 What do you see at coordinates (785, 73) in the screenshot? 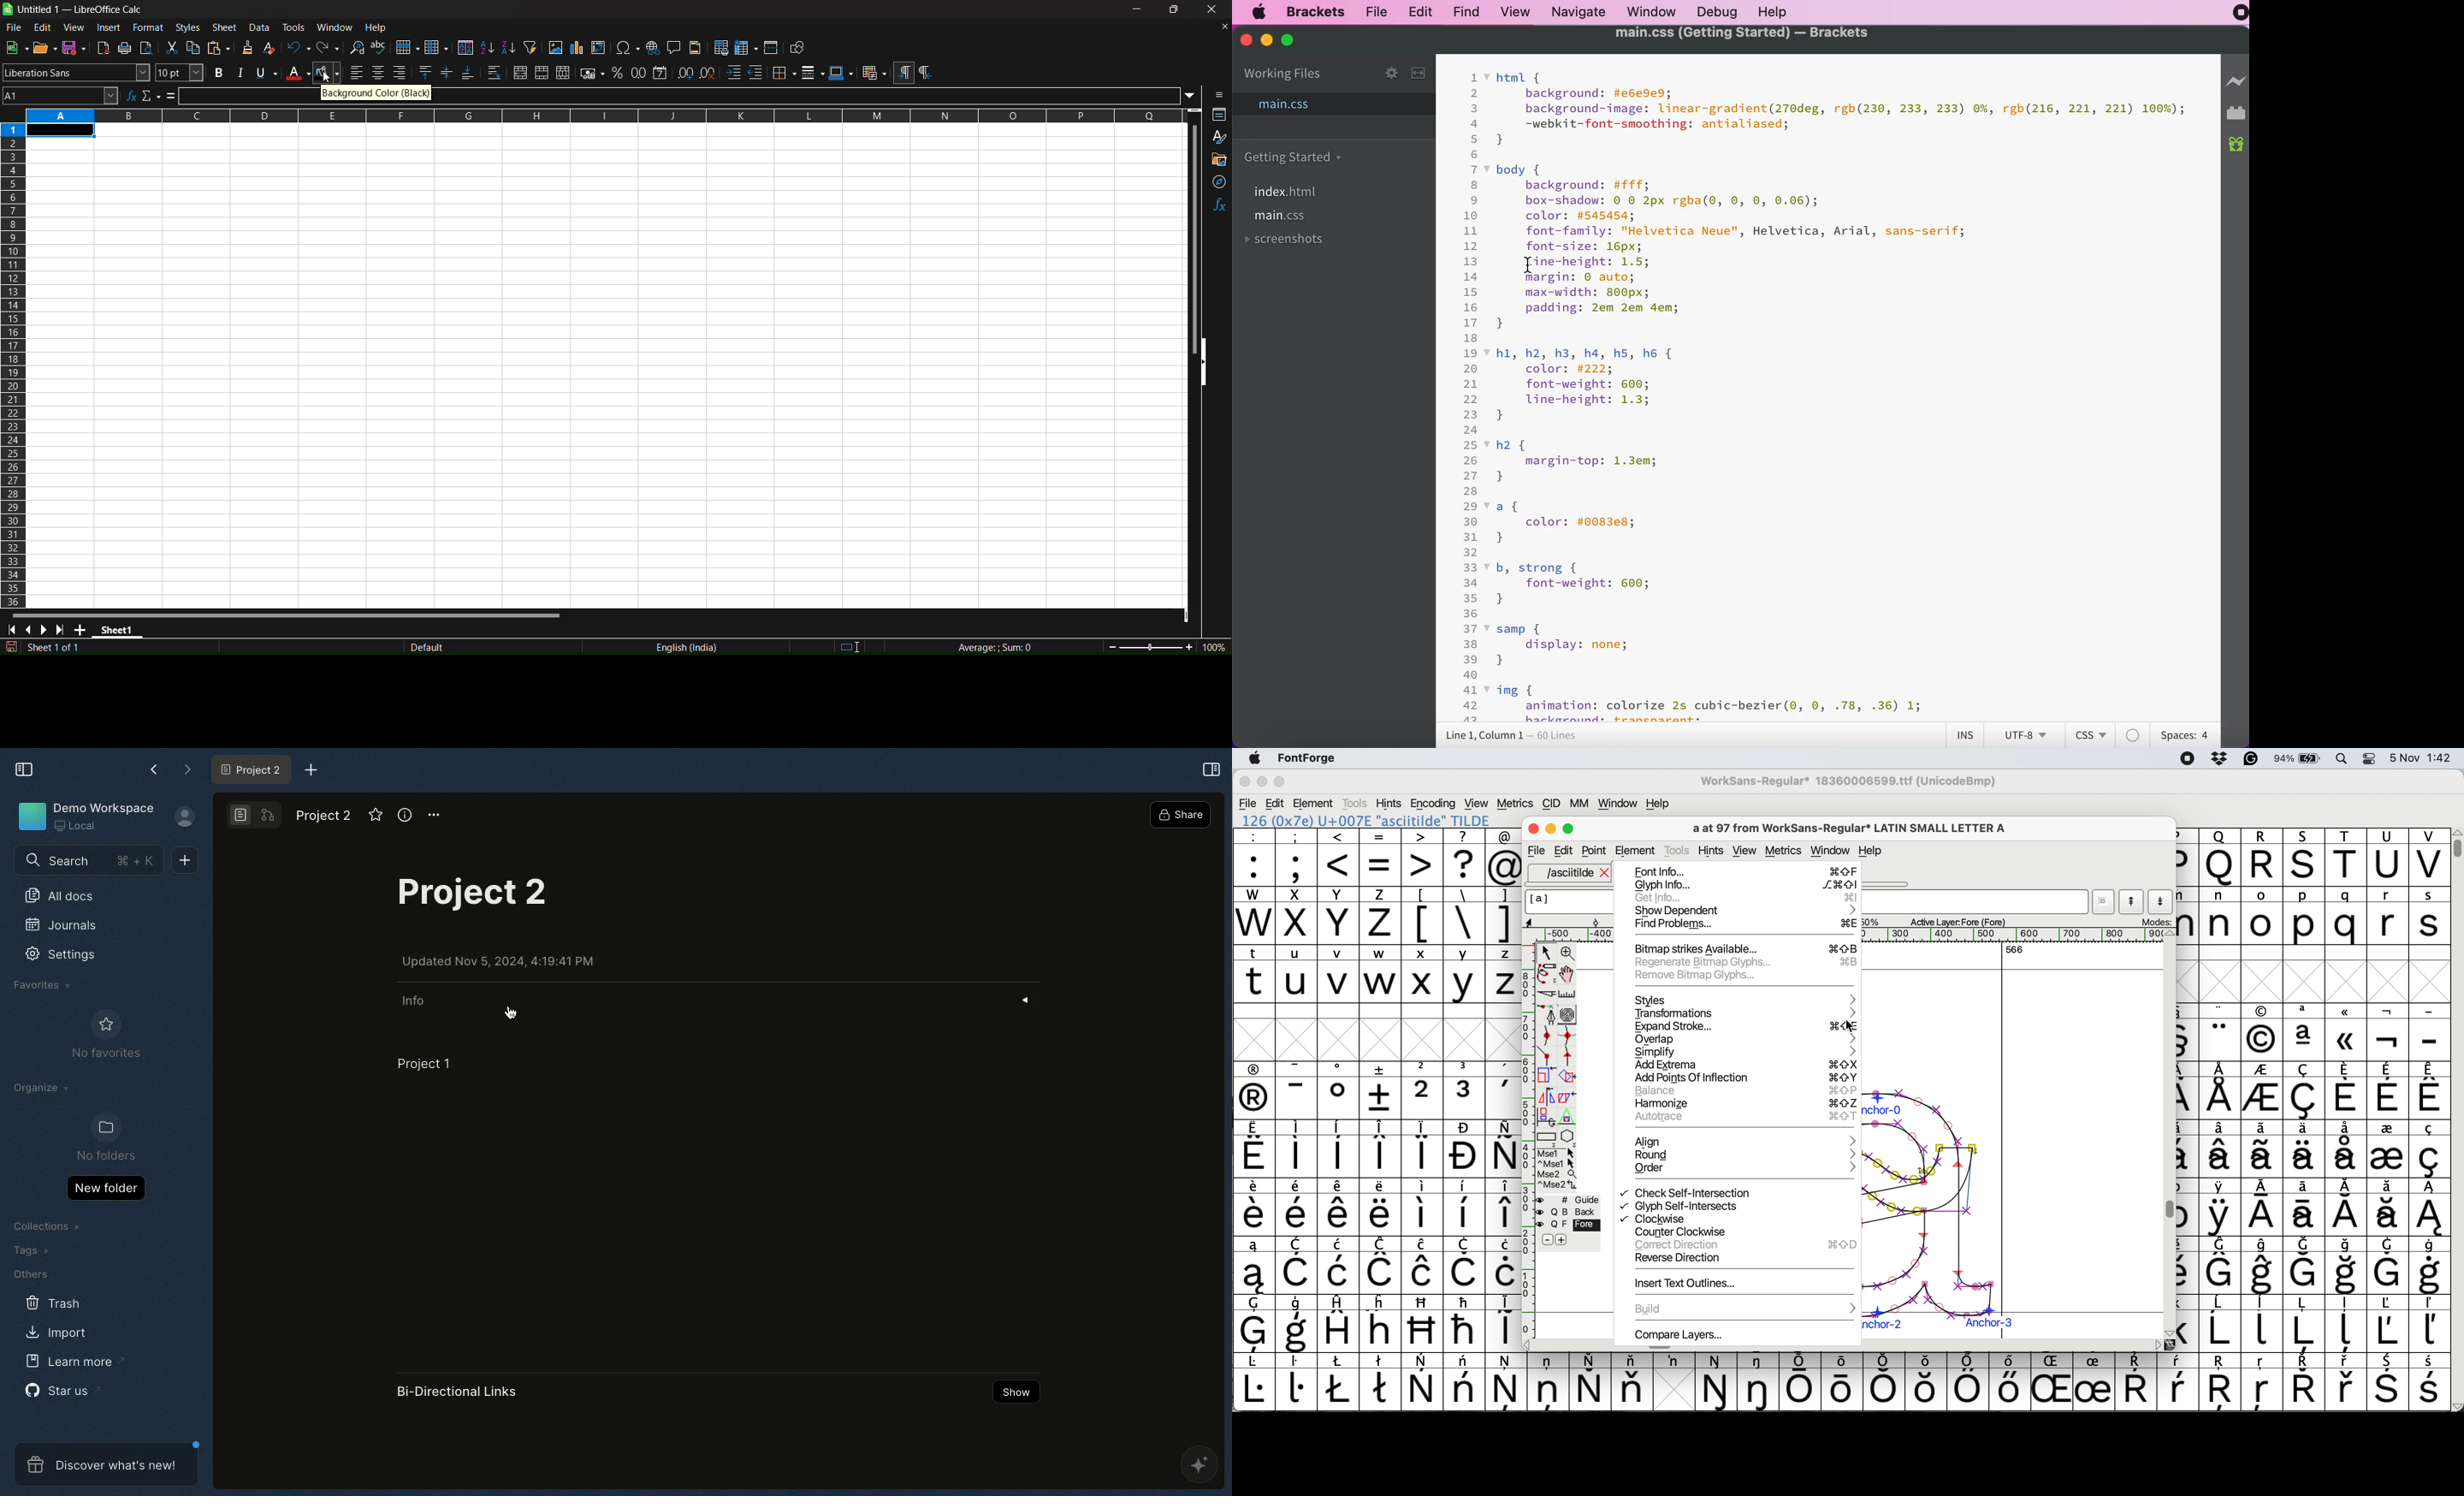
I see `borders` at bounding box center [785, 73].